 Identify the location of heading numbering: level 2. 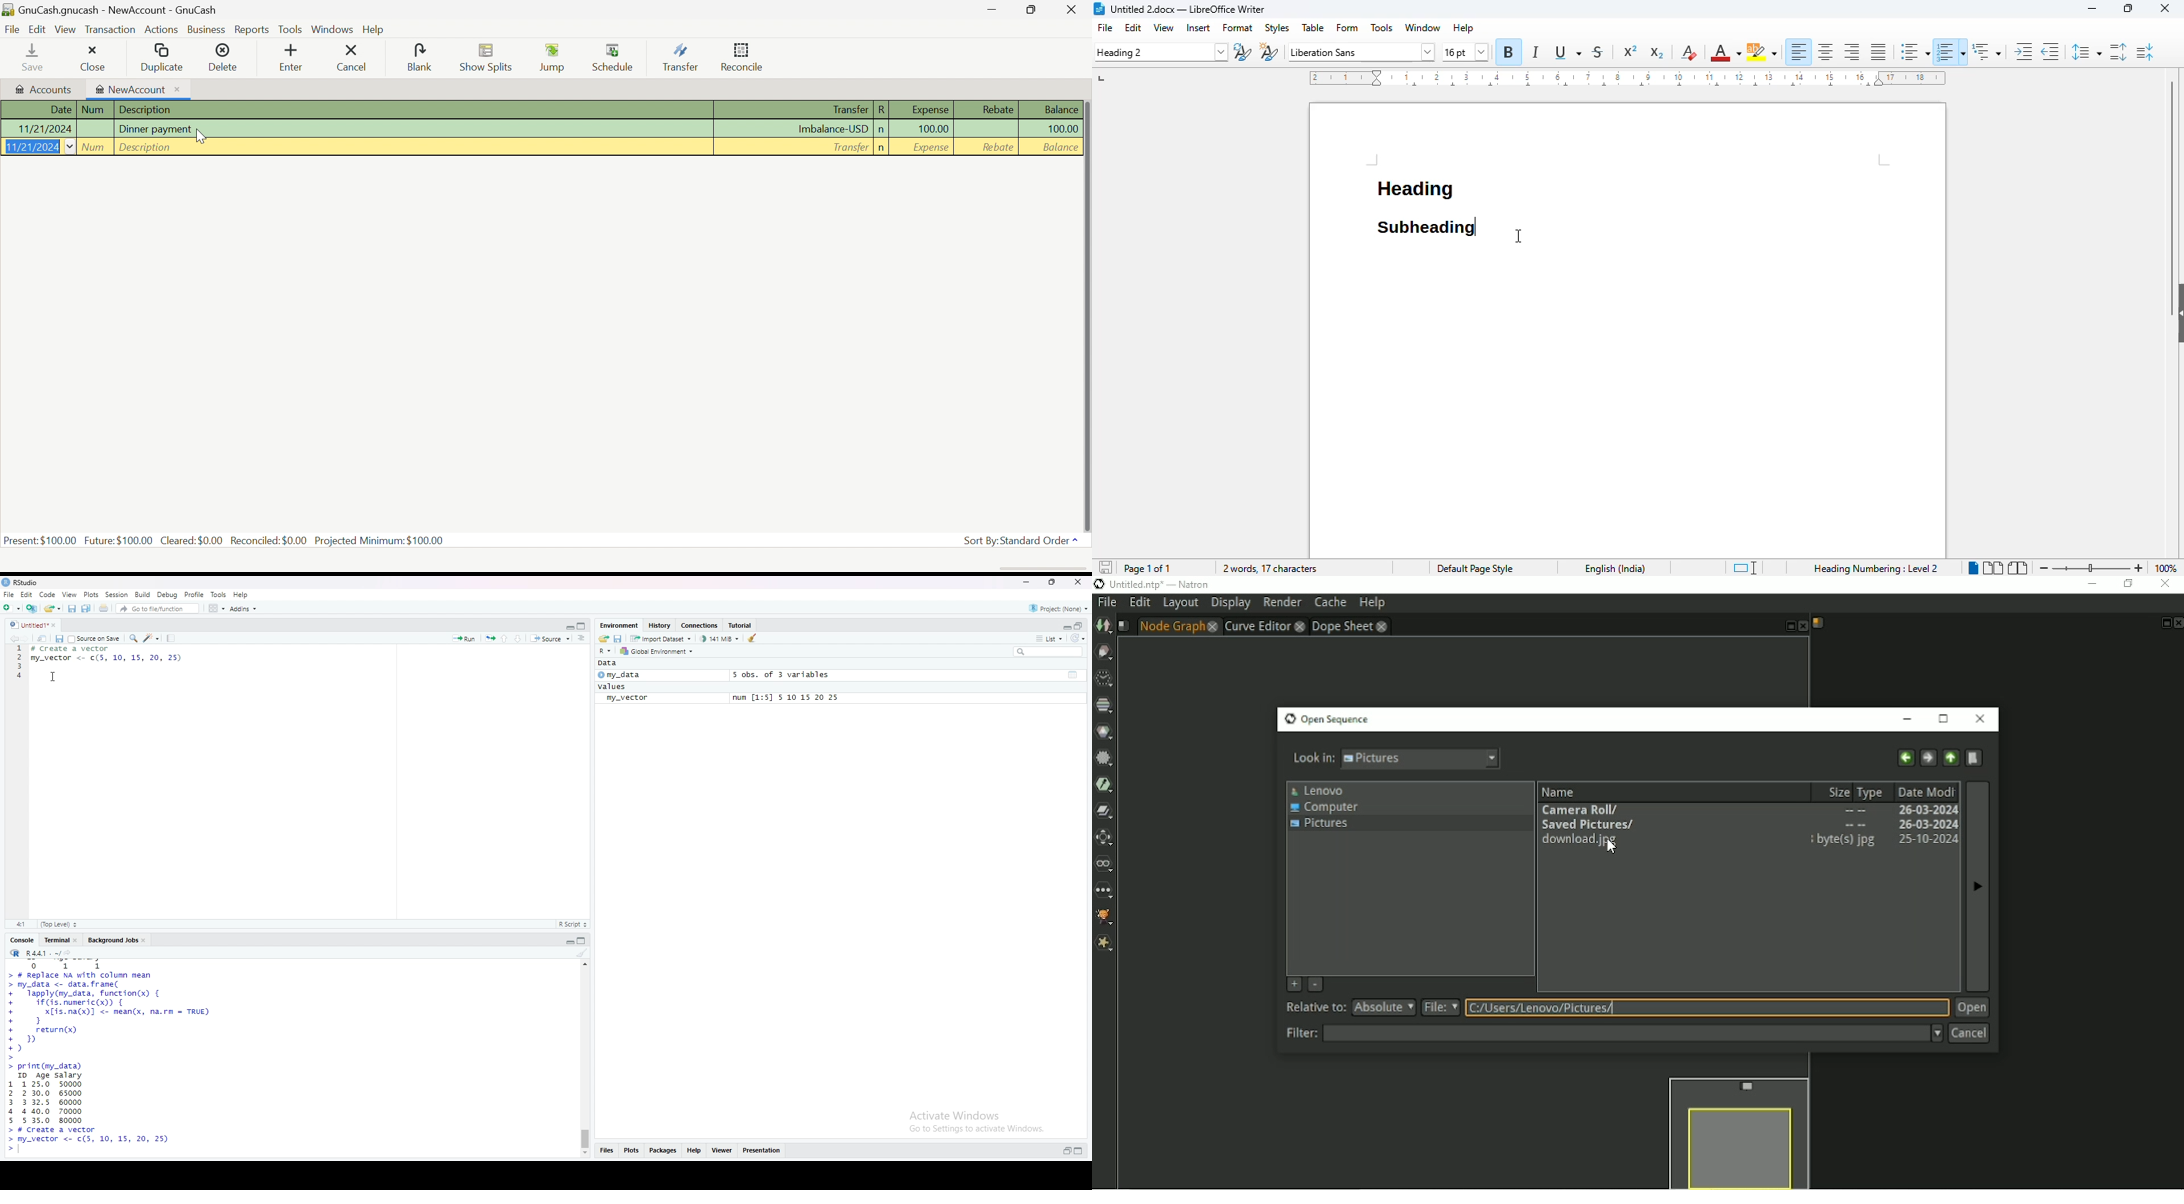
(1875, 568).